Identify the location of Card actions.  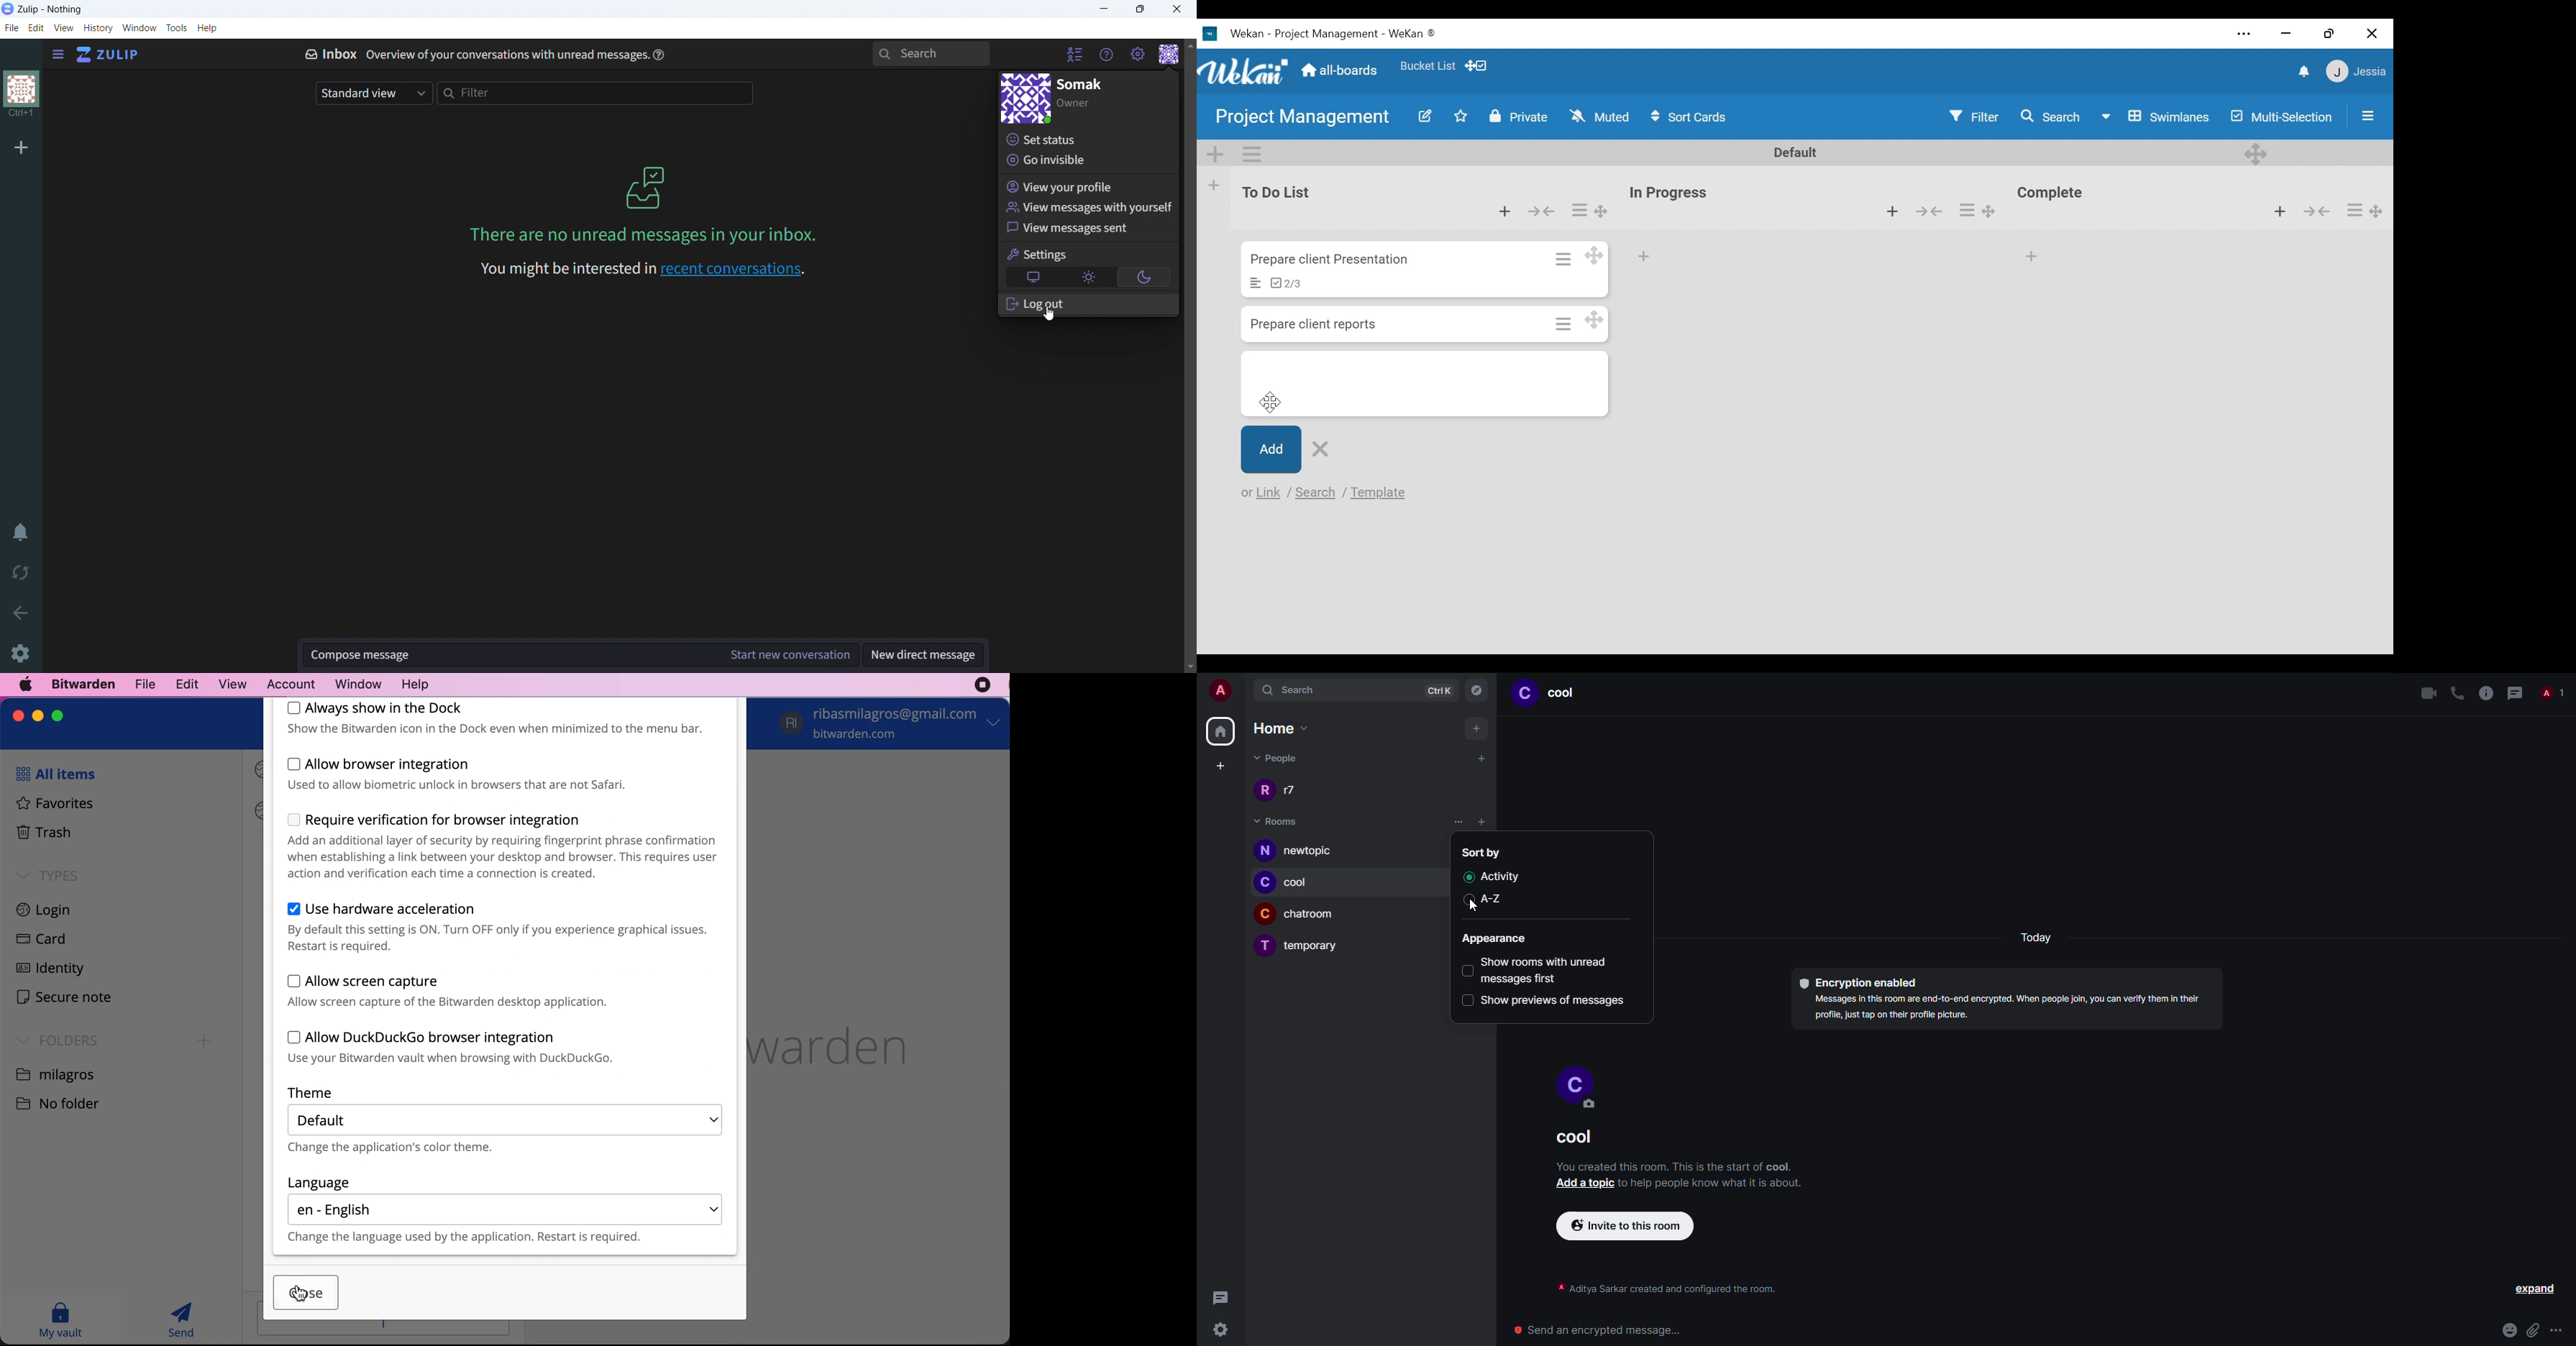
(1562, 323).